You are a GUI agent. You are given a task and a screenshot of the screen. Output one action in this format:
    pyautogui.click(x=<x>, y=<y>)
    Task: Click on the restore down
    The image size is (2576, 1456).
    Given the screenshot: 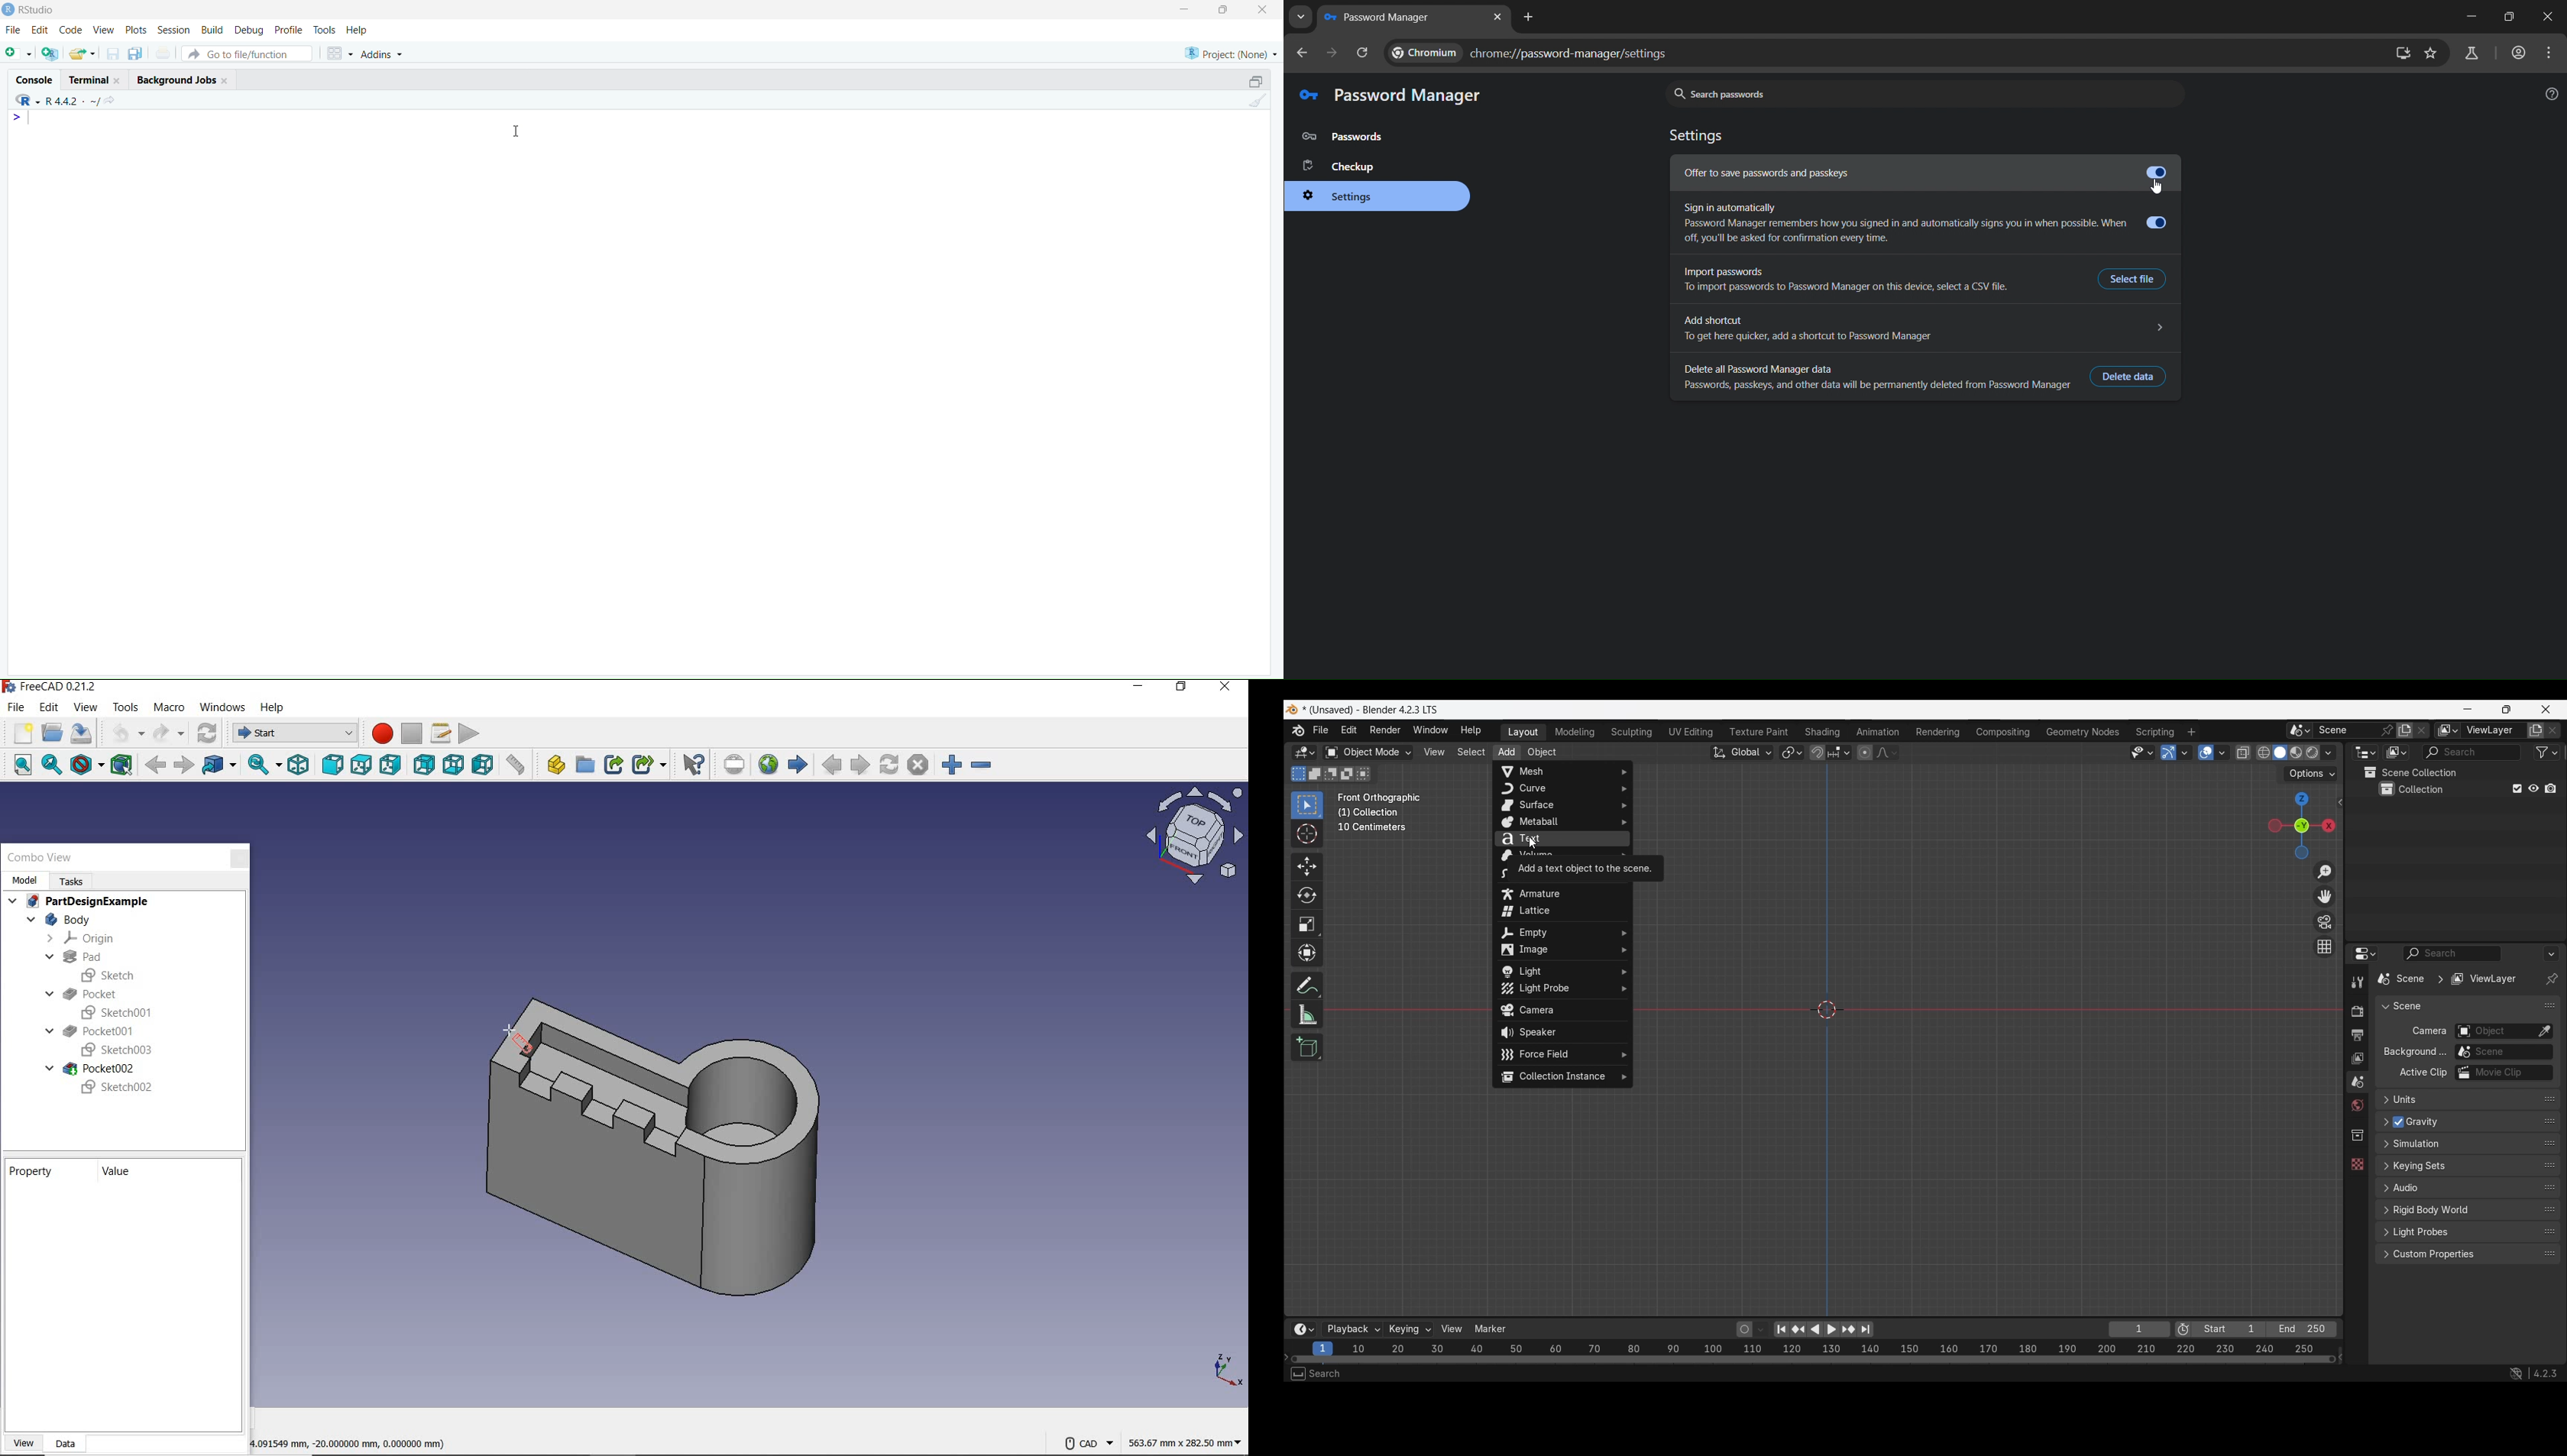 What is the action you would take?
    pyautogui.click(x=1183, y=687)
    